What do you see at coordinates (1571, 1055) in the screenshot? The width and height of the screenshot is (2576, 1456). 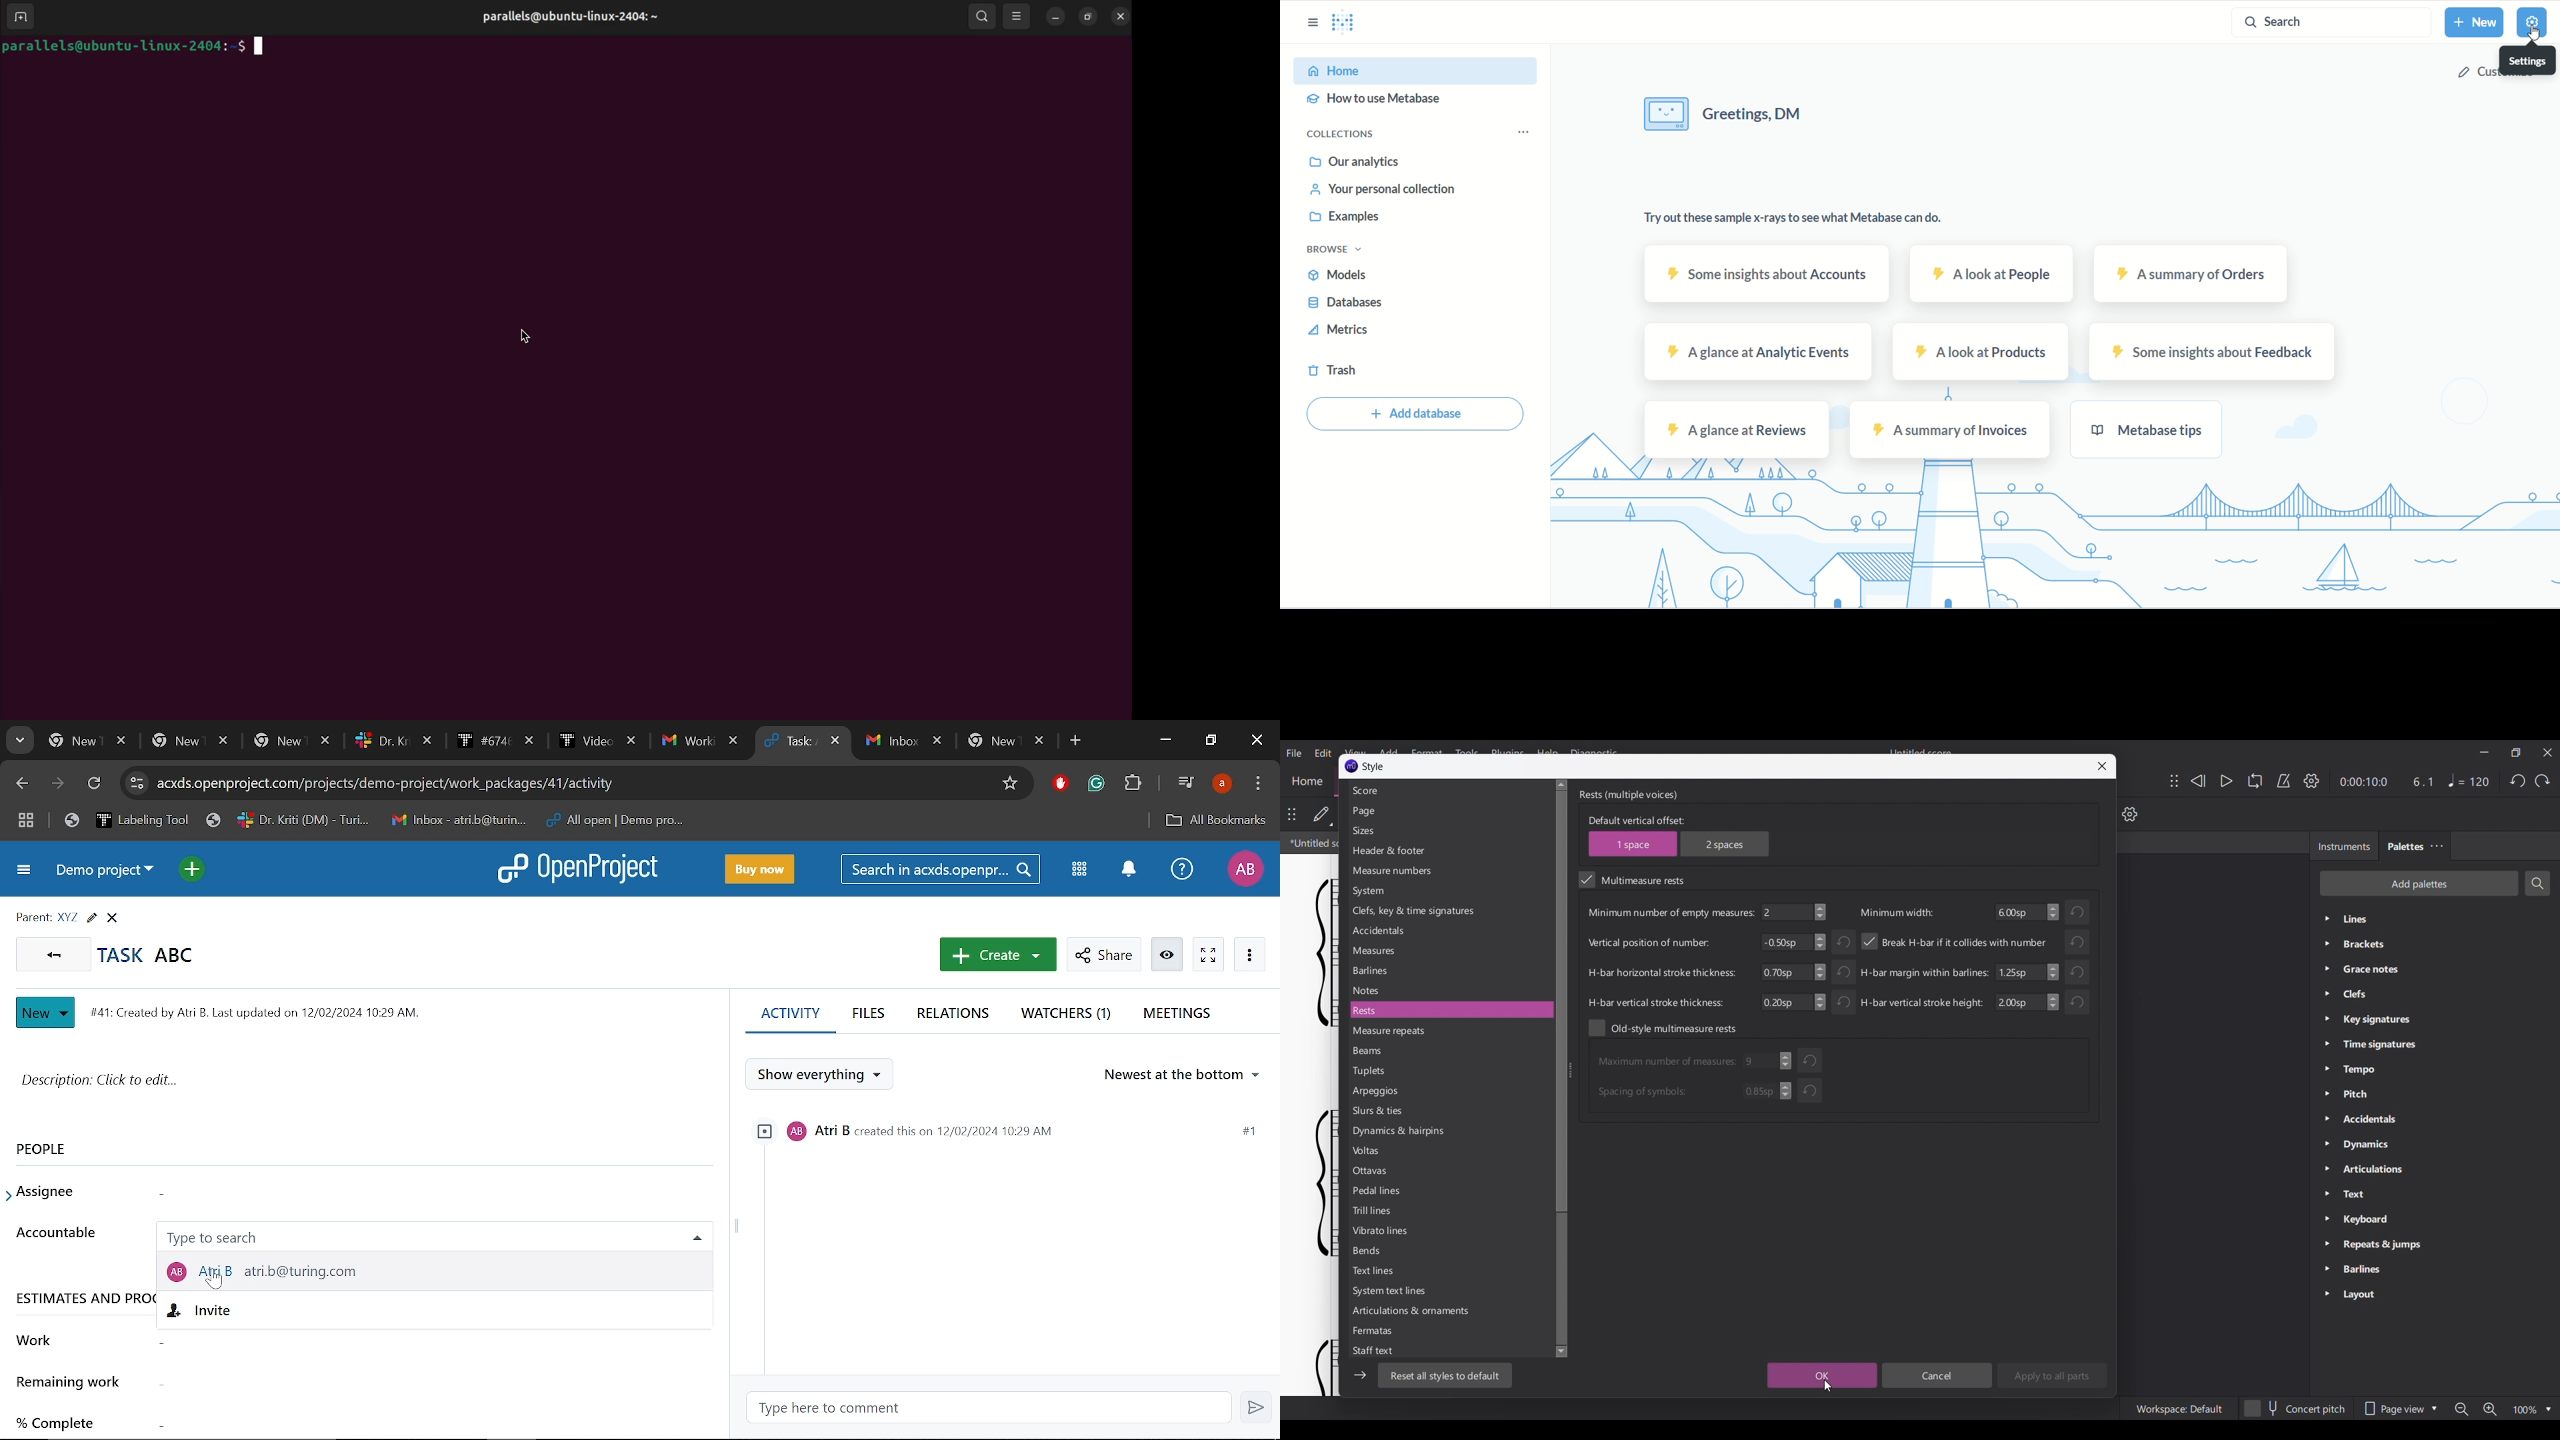 I see `Change width of respective panel` at bounding box center [1571, 1055].